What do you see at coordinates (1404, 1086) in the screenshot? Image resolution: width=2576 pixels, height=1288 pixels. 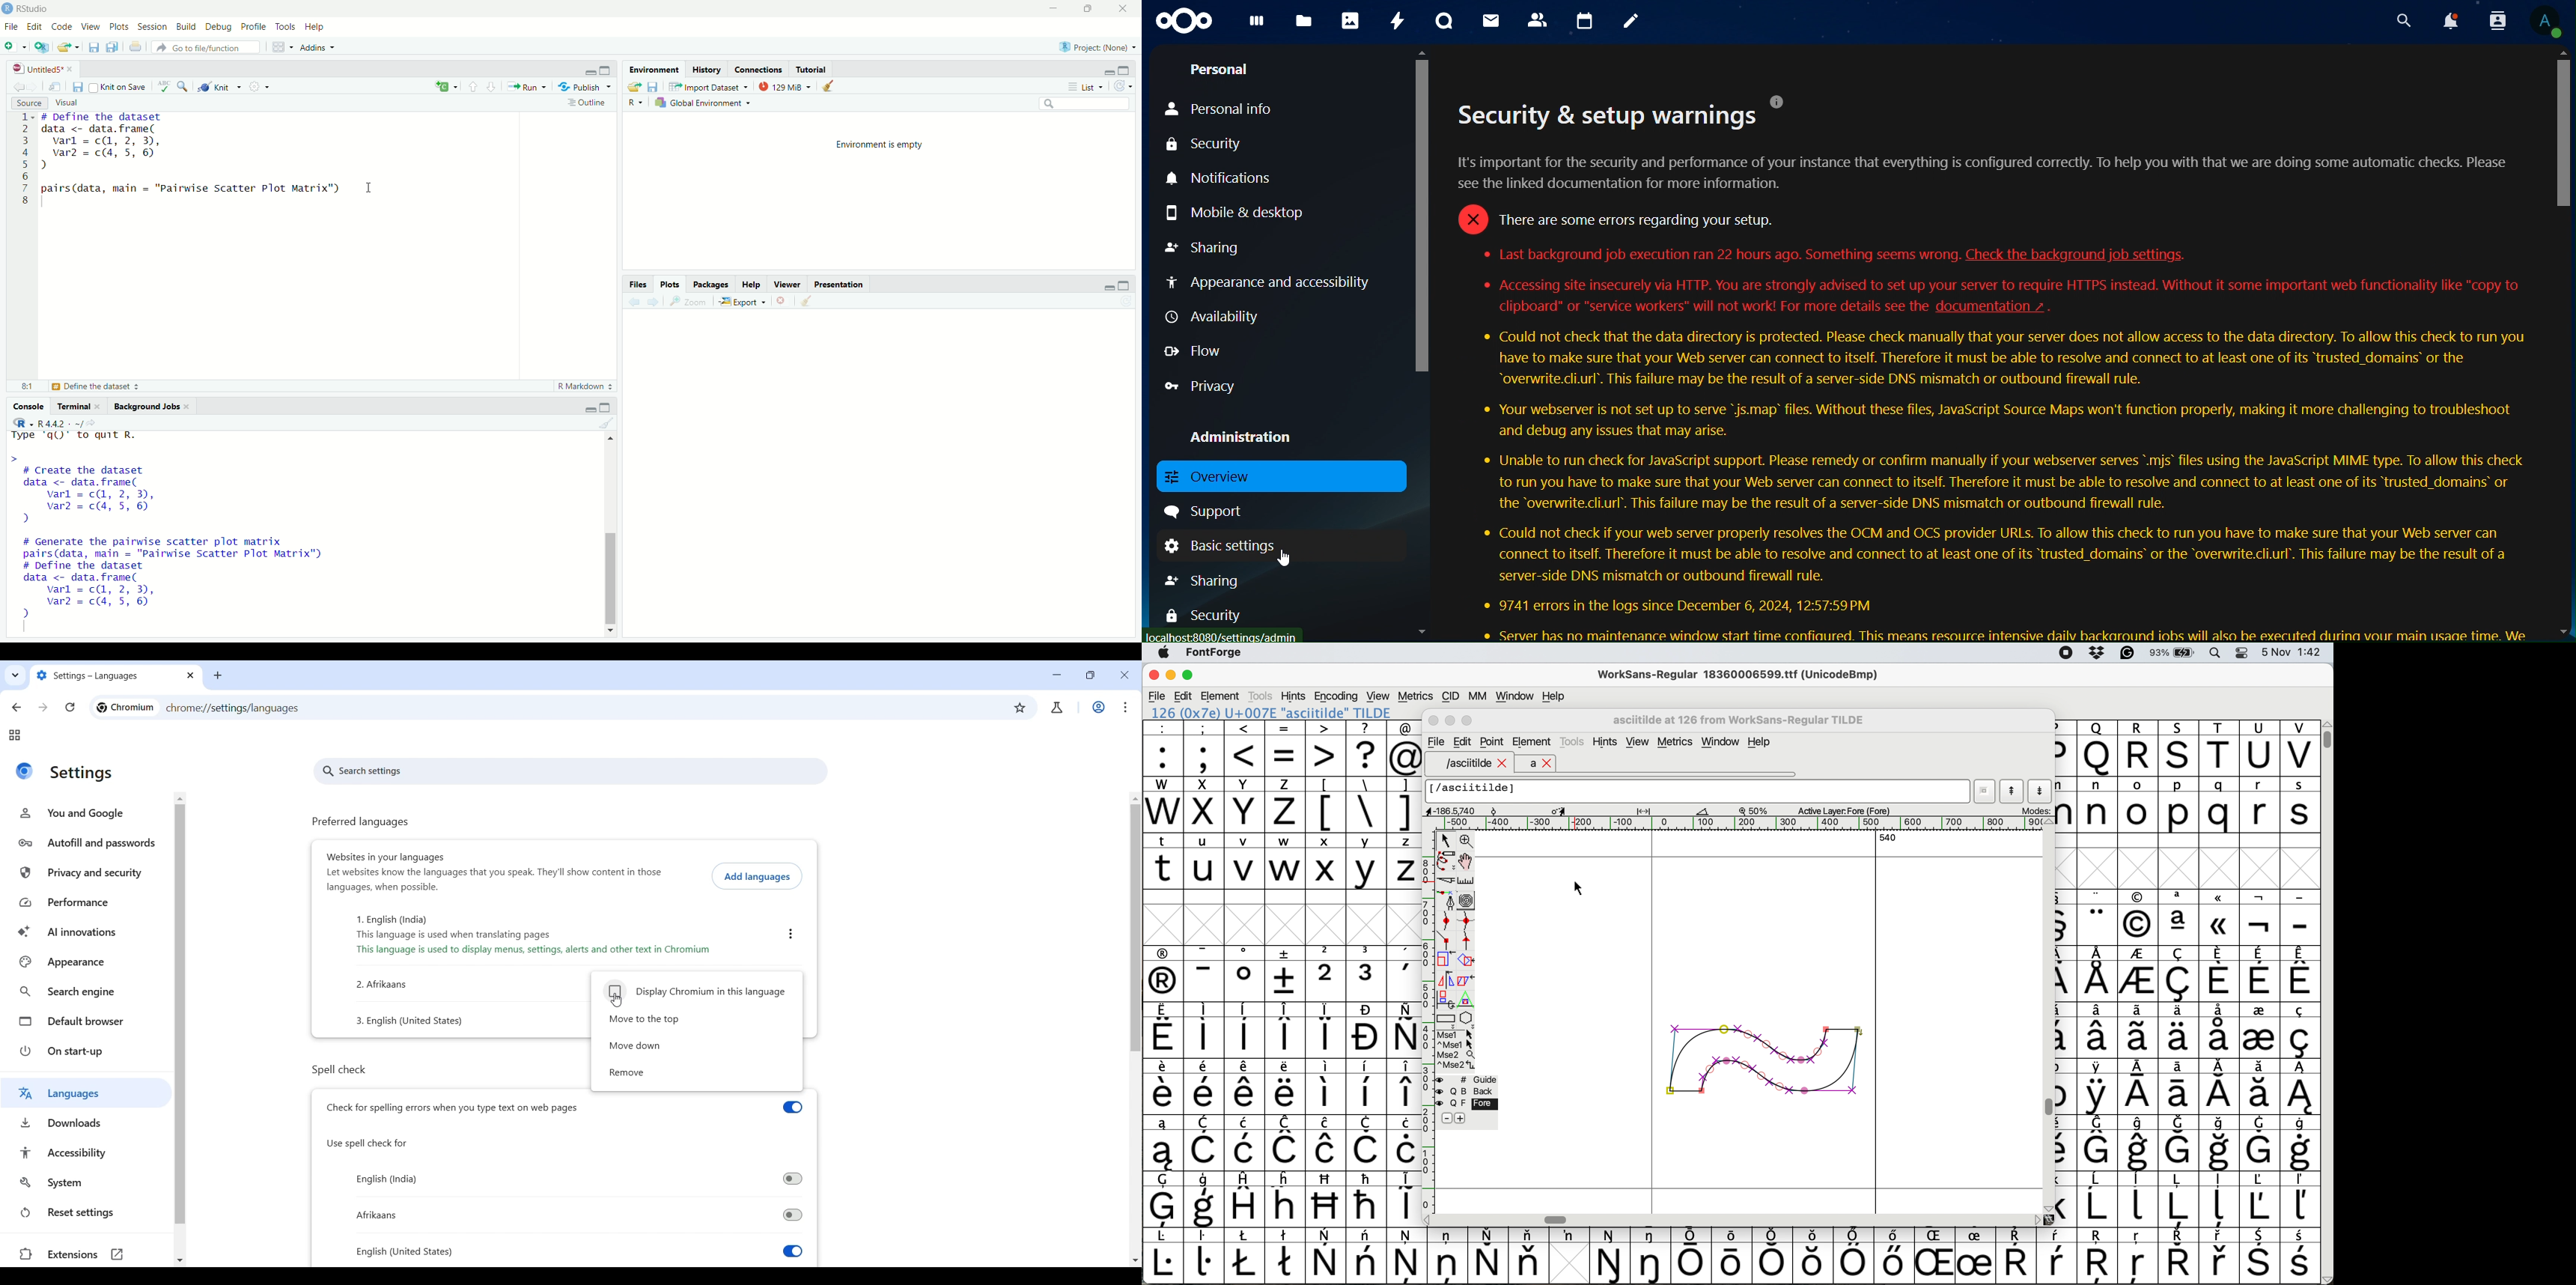 I see `symbol` at bounding box center [1404, 1086].